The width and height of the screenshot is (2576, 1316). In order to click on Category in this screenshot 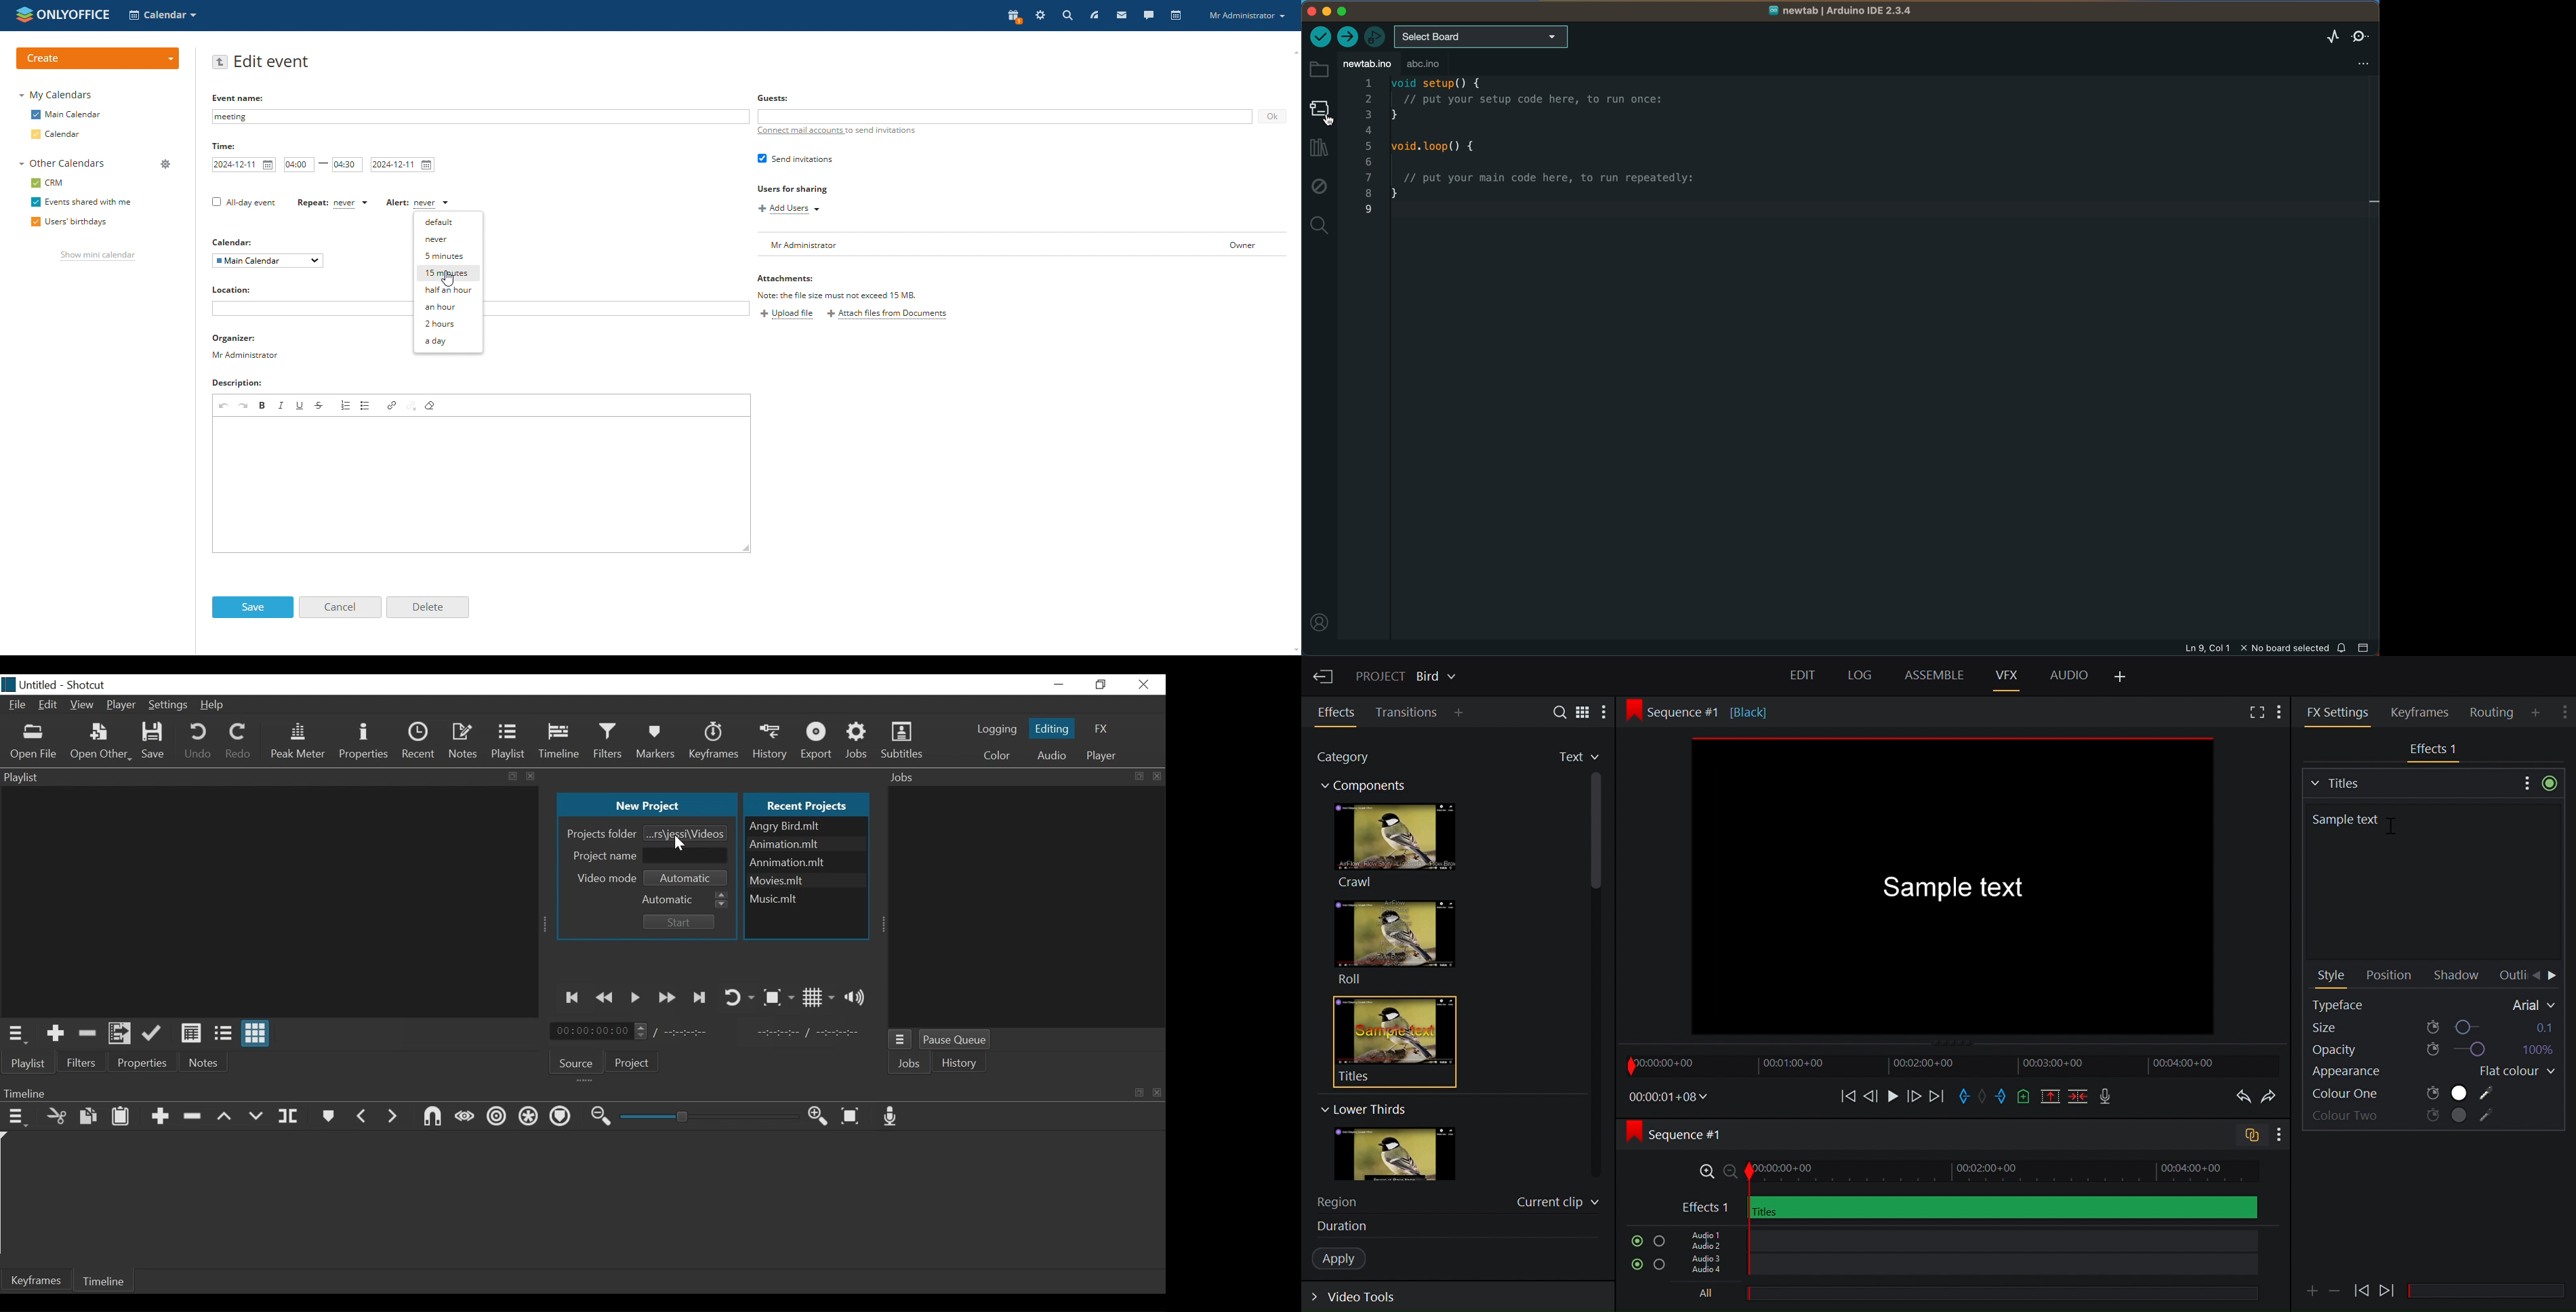, I will do `click(1350, 759)`.